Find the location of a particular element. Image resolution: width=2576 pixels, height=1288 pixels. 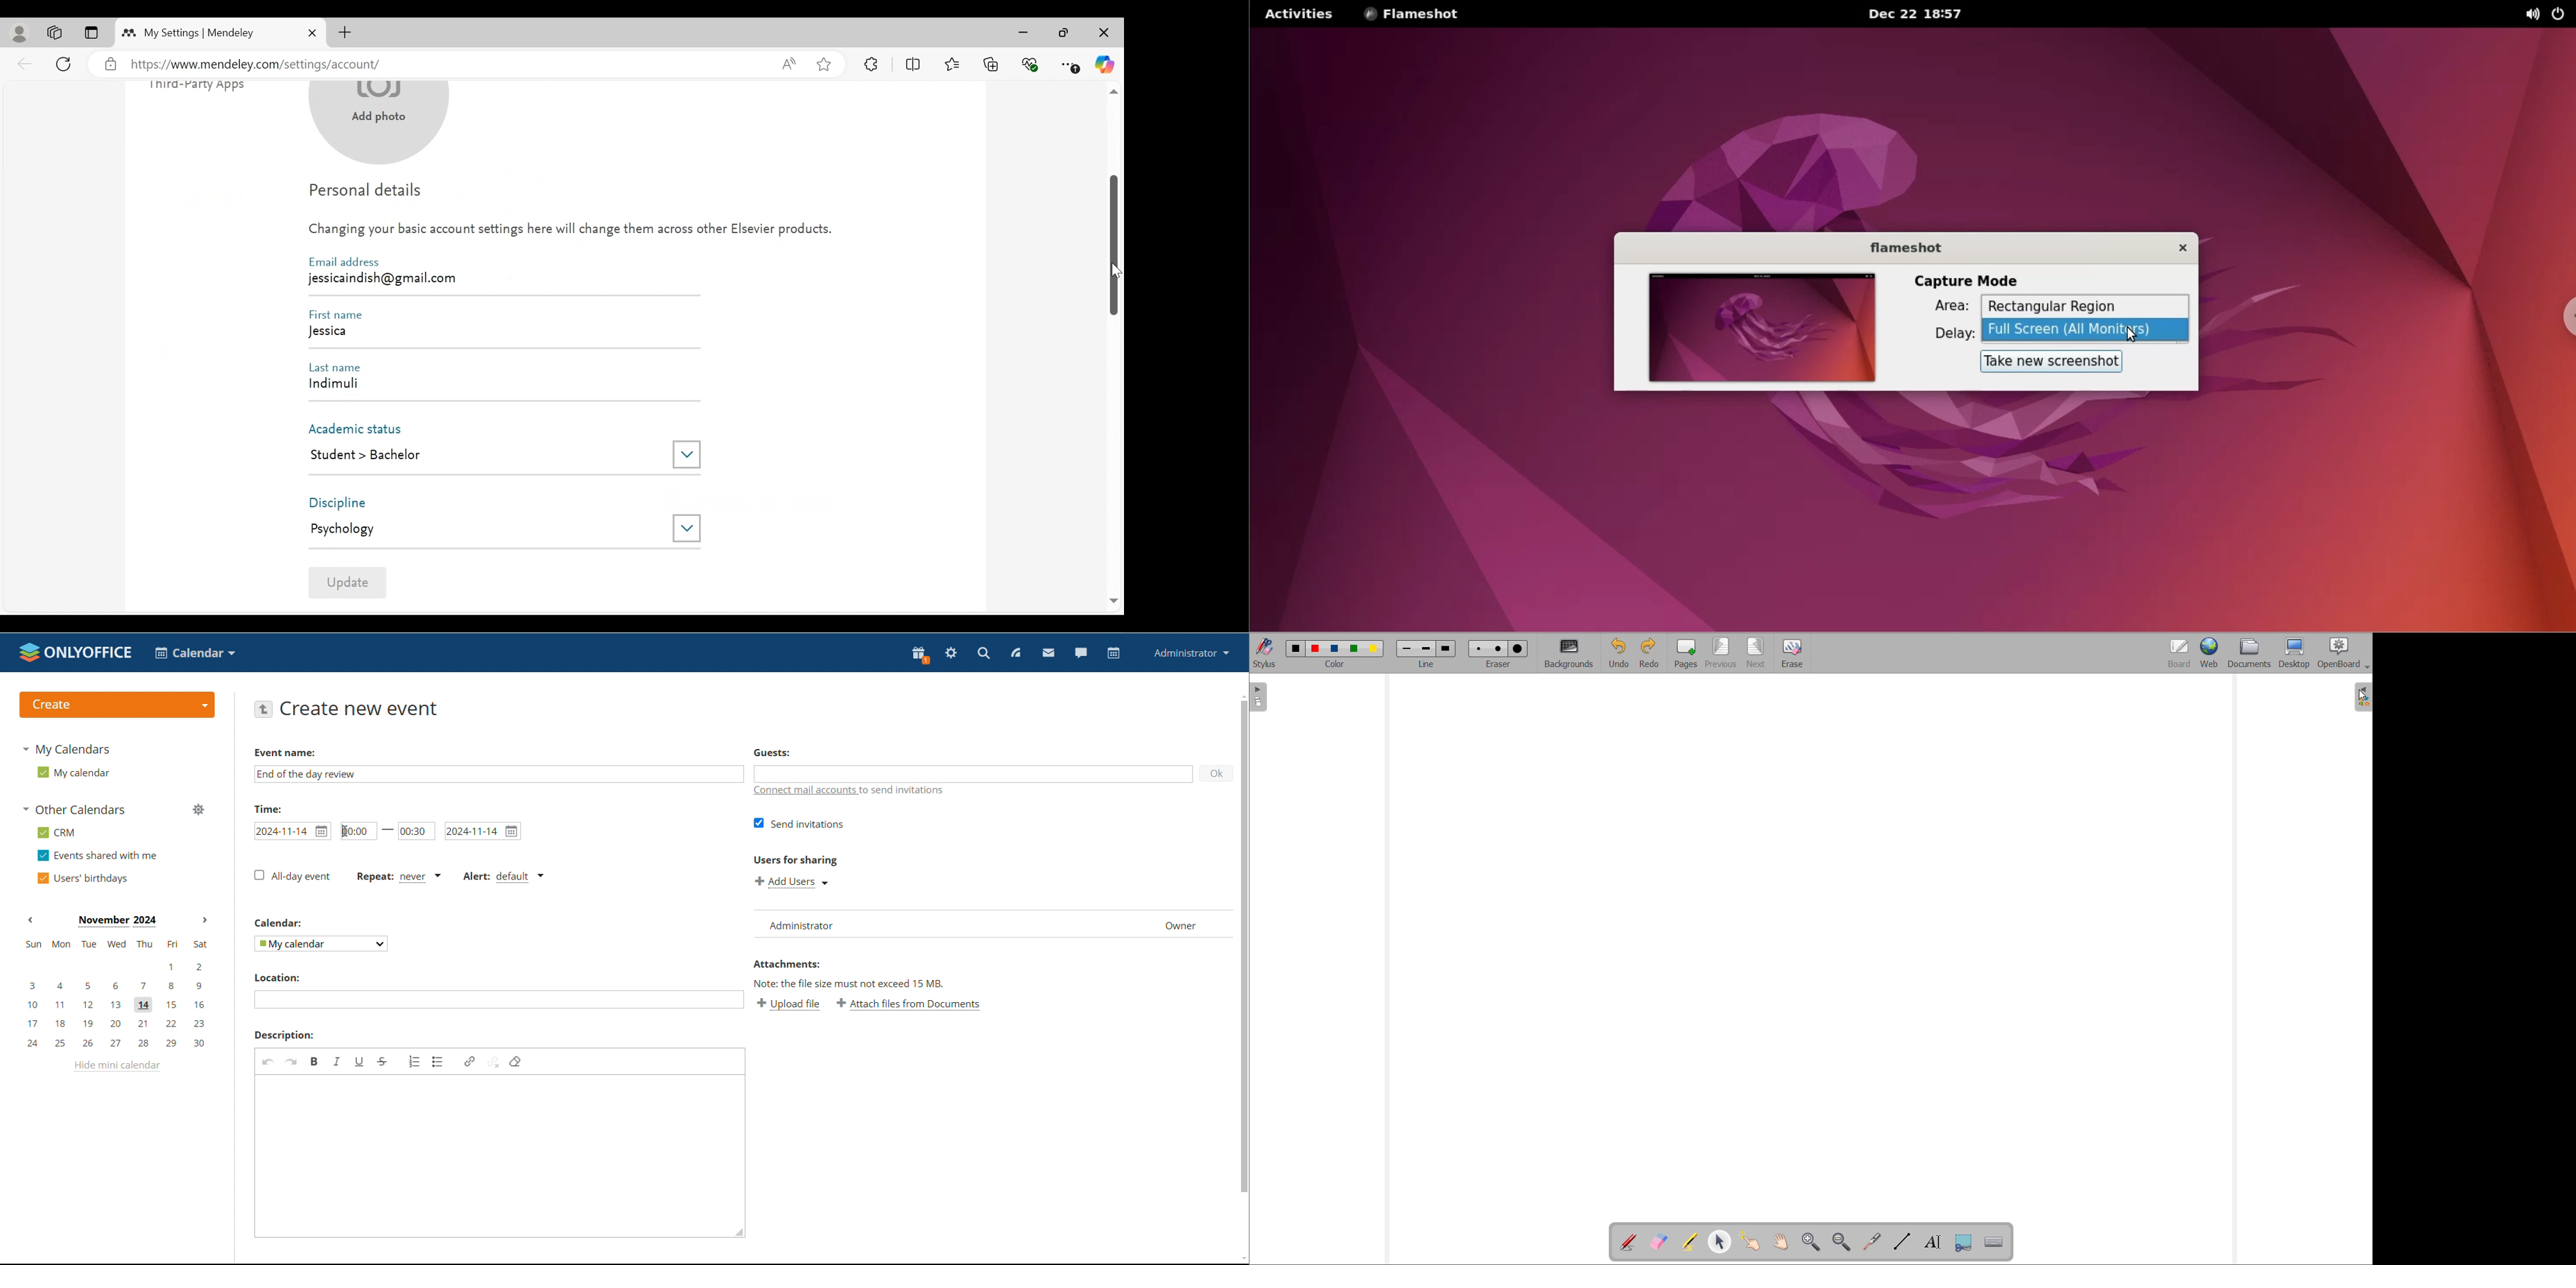

attach files from documents is located at coordinates (910, 1004).